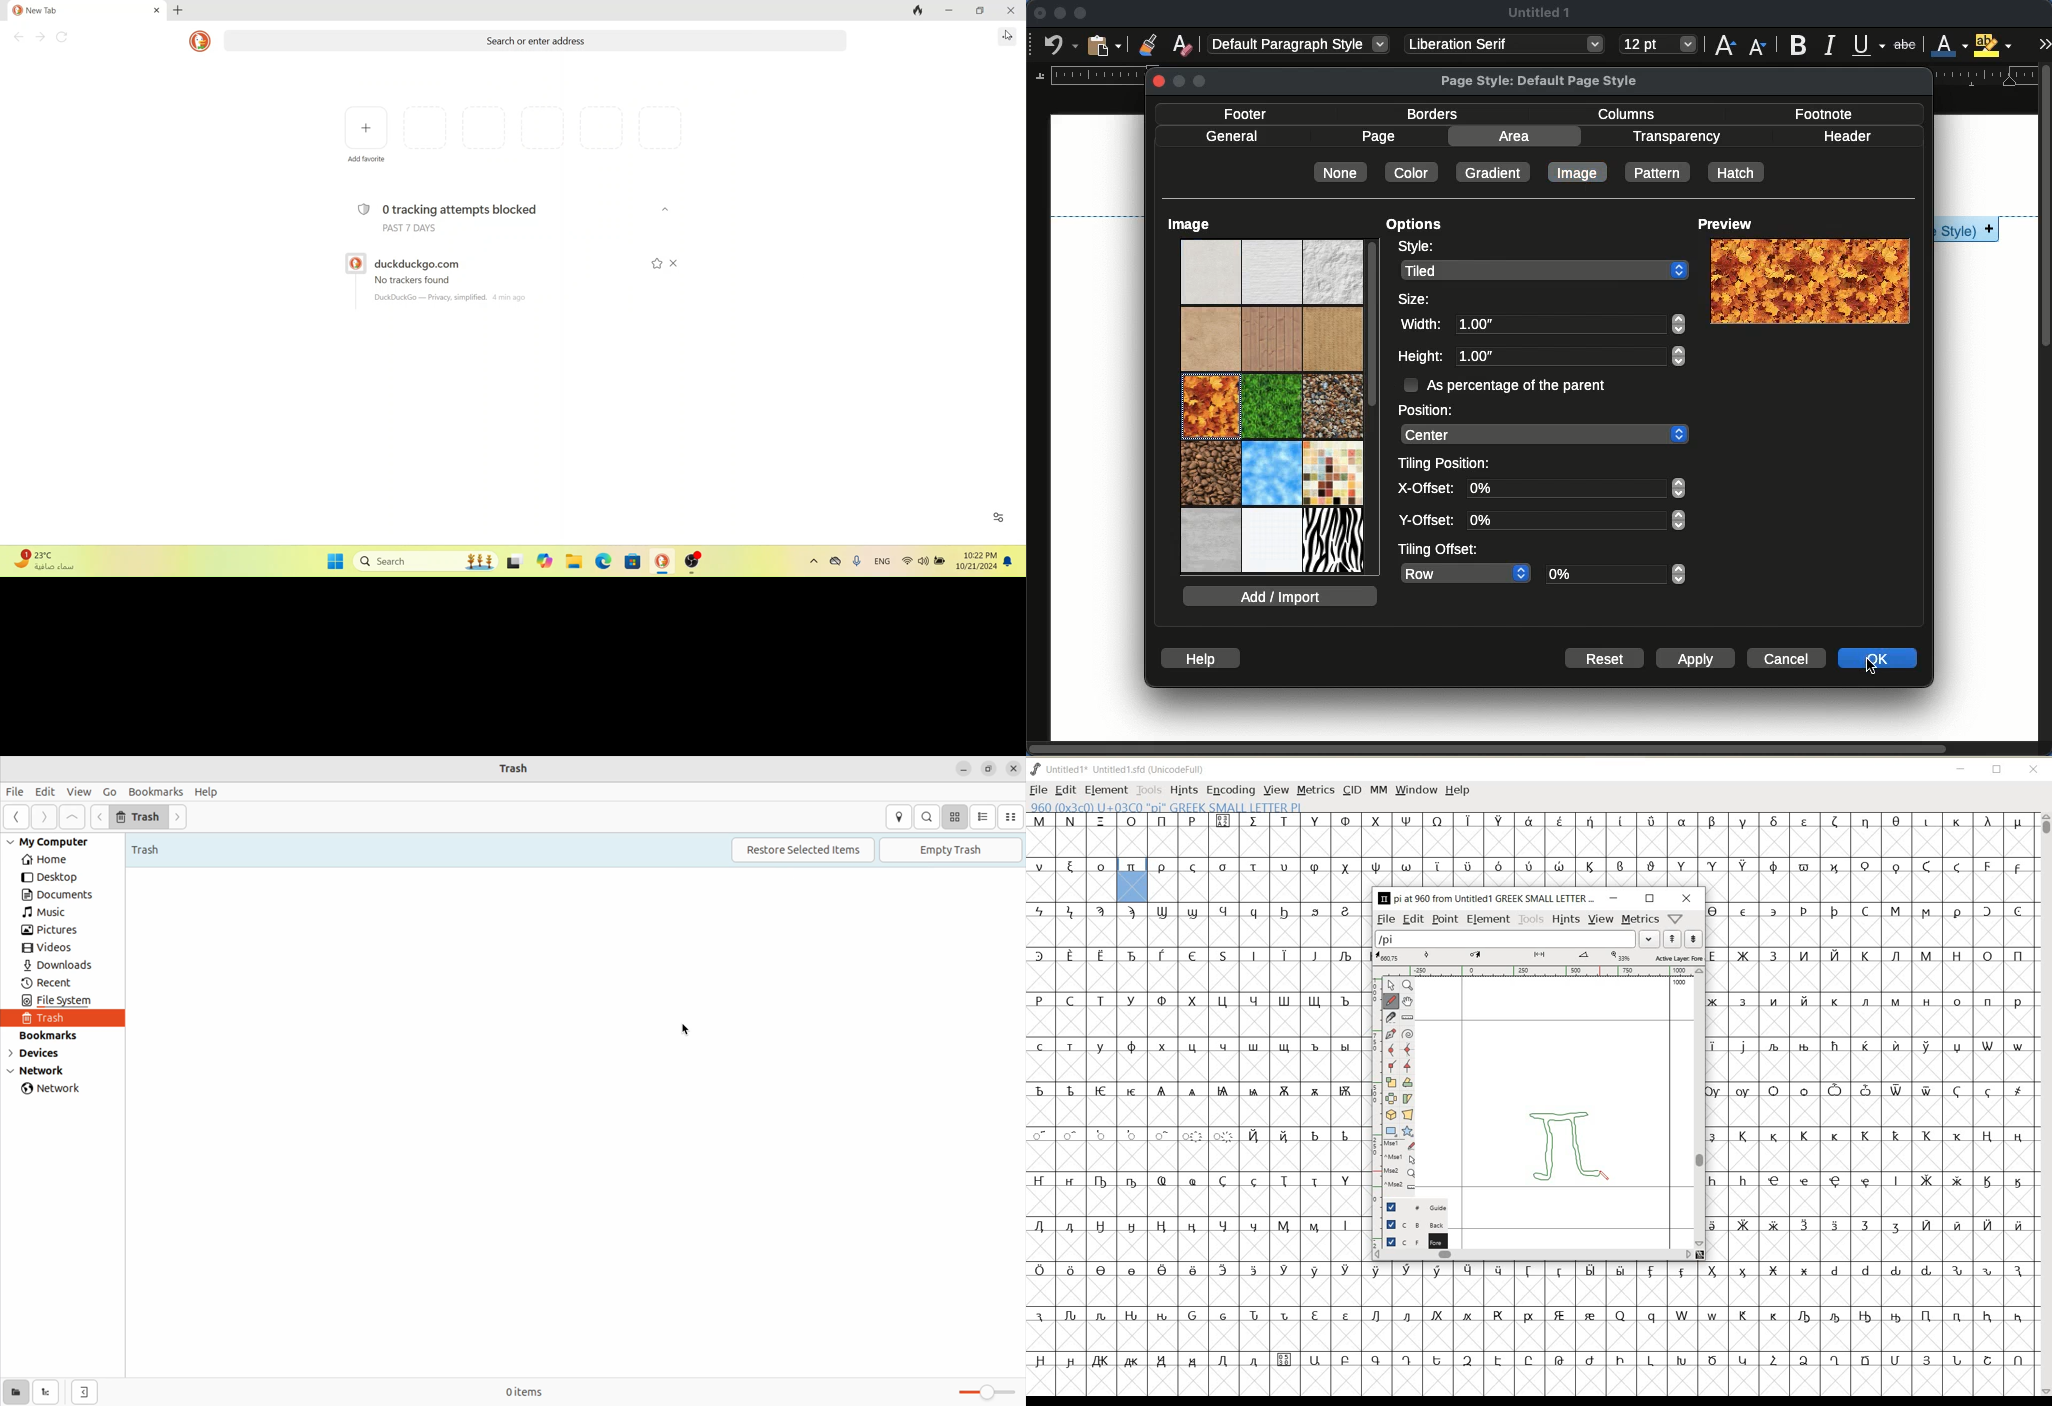  What do you see at coordinates (1756, 48) in the screenshot?
I see `decrease size` at bounding box center [1756, 48].